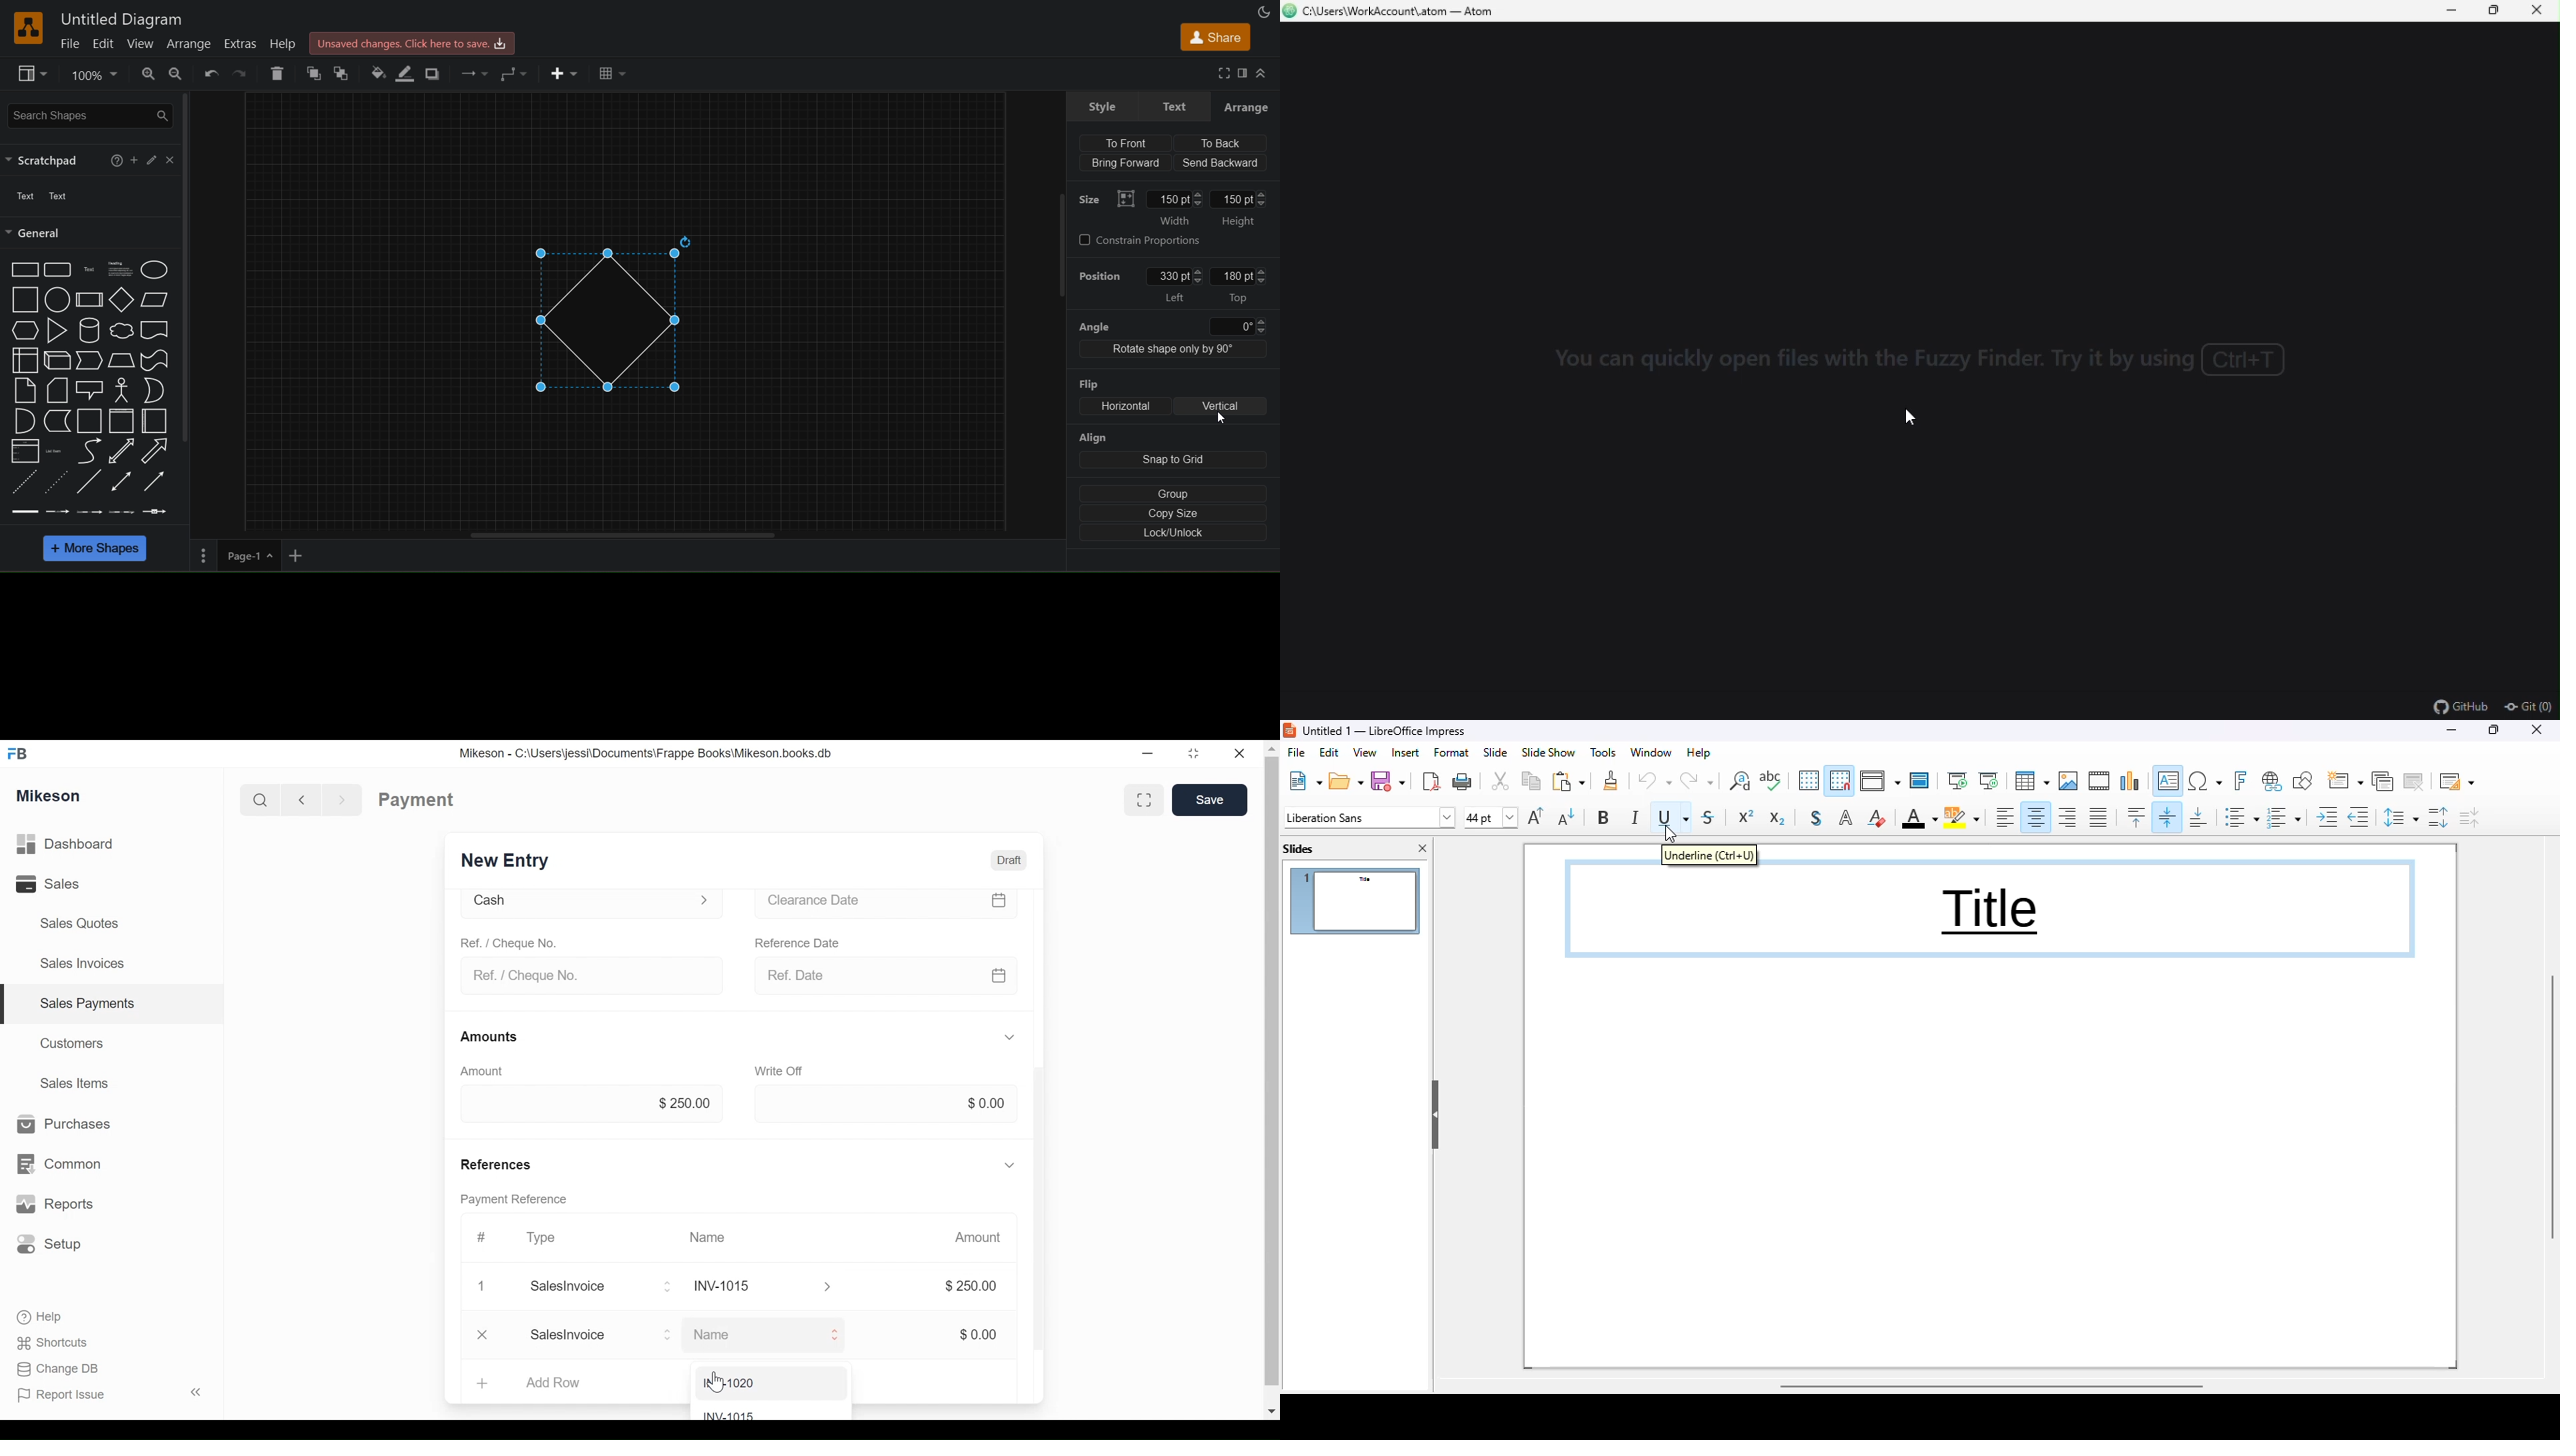  I want to click on Reference date, so click(807, 942).